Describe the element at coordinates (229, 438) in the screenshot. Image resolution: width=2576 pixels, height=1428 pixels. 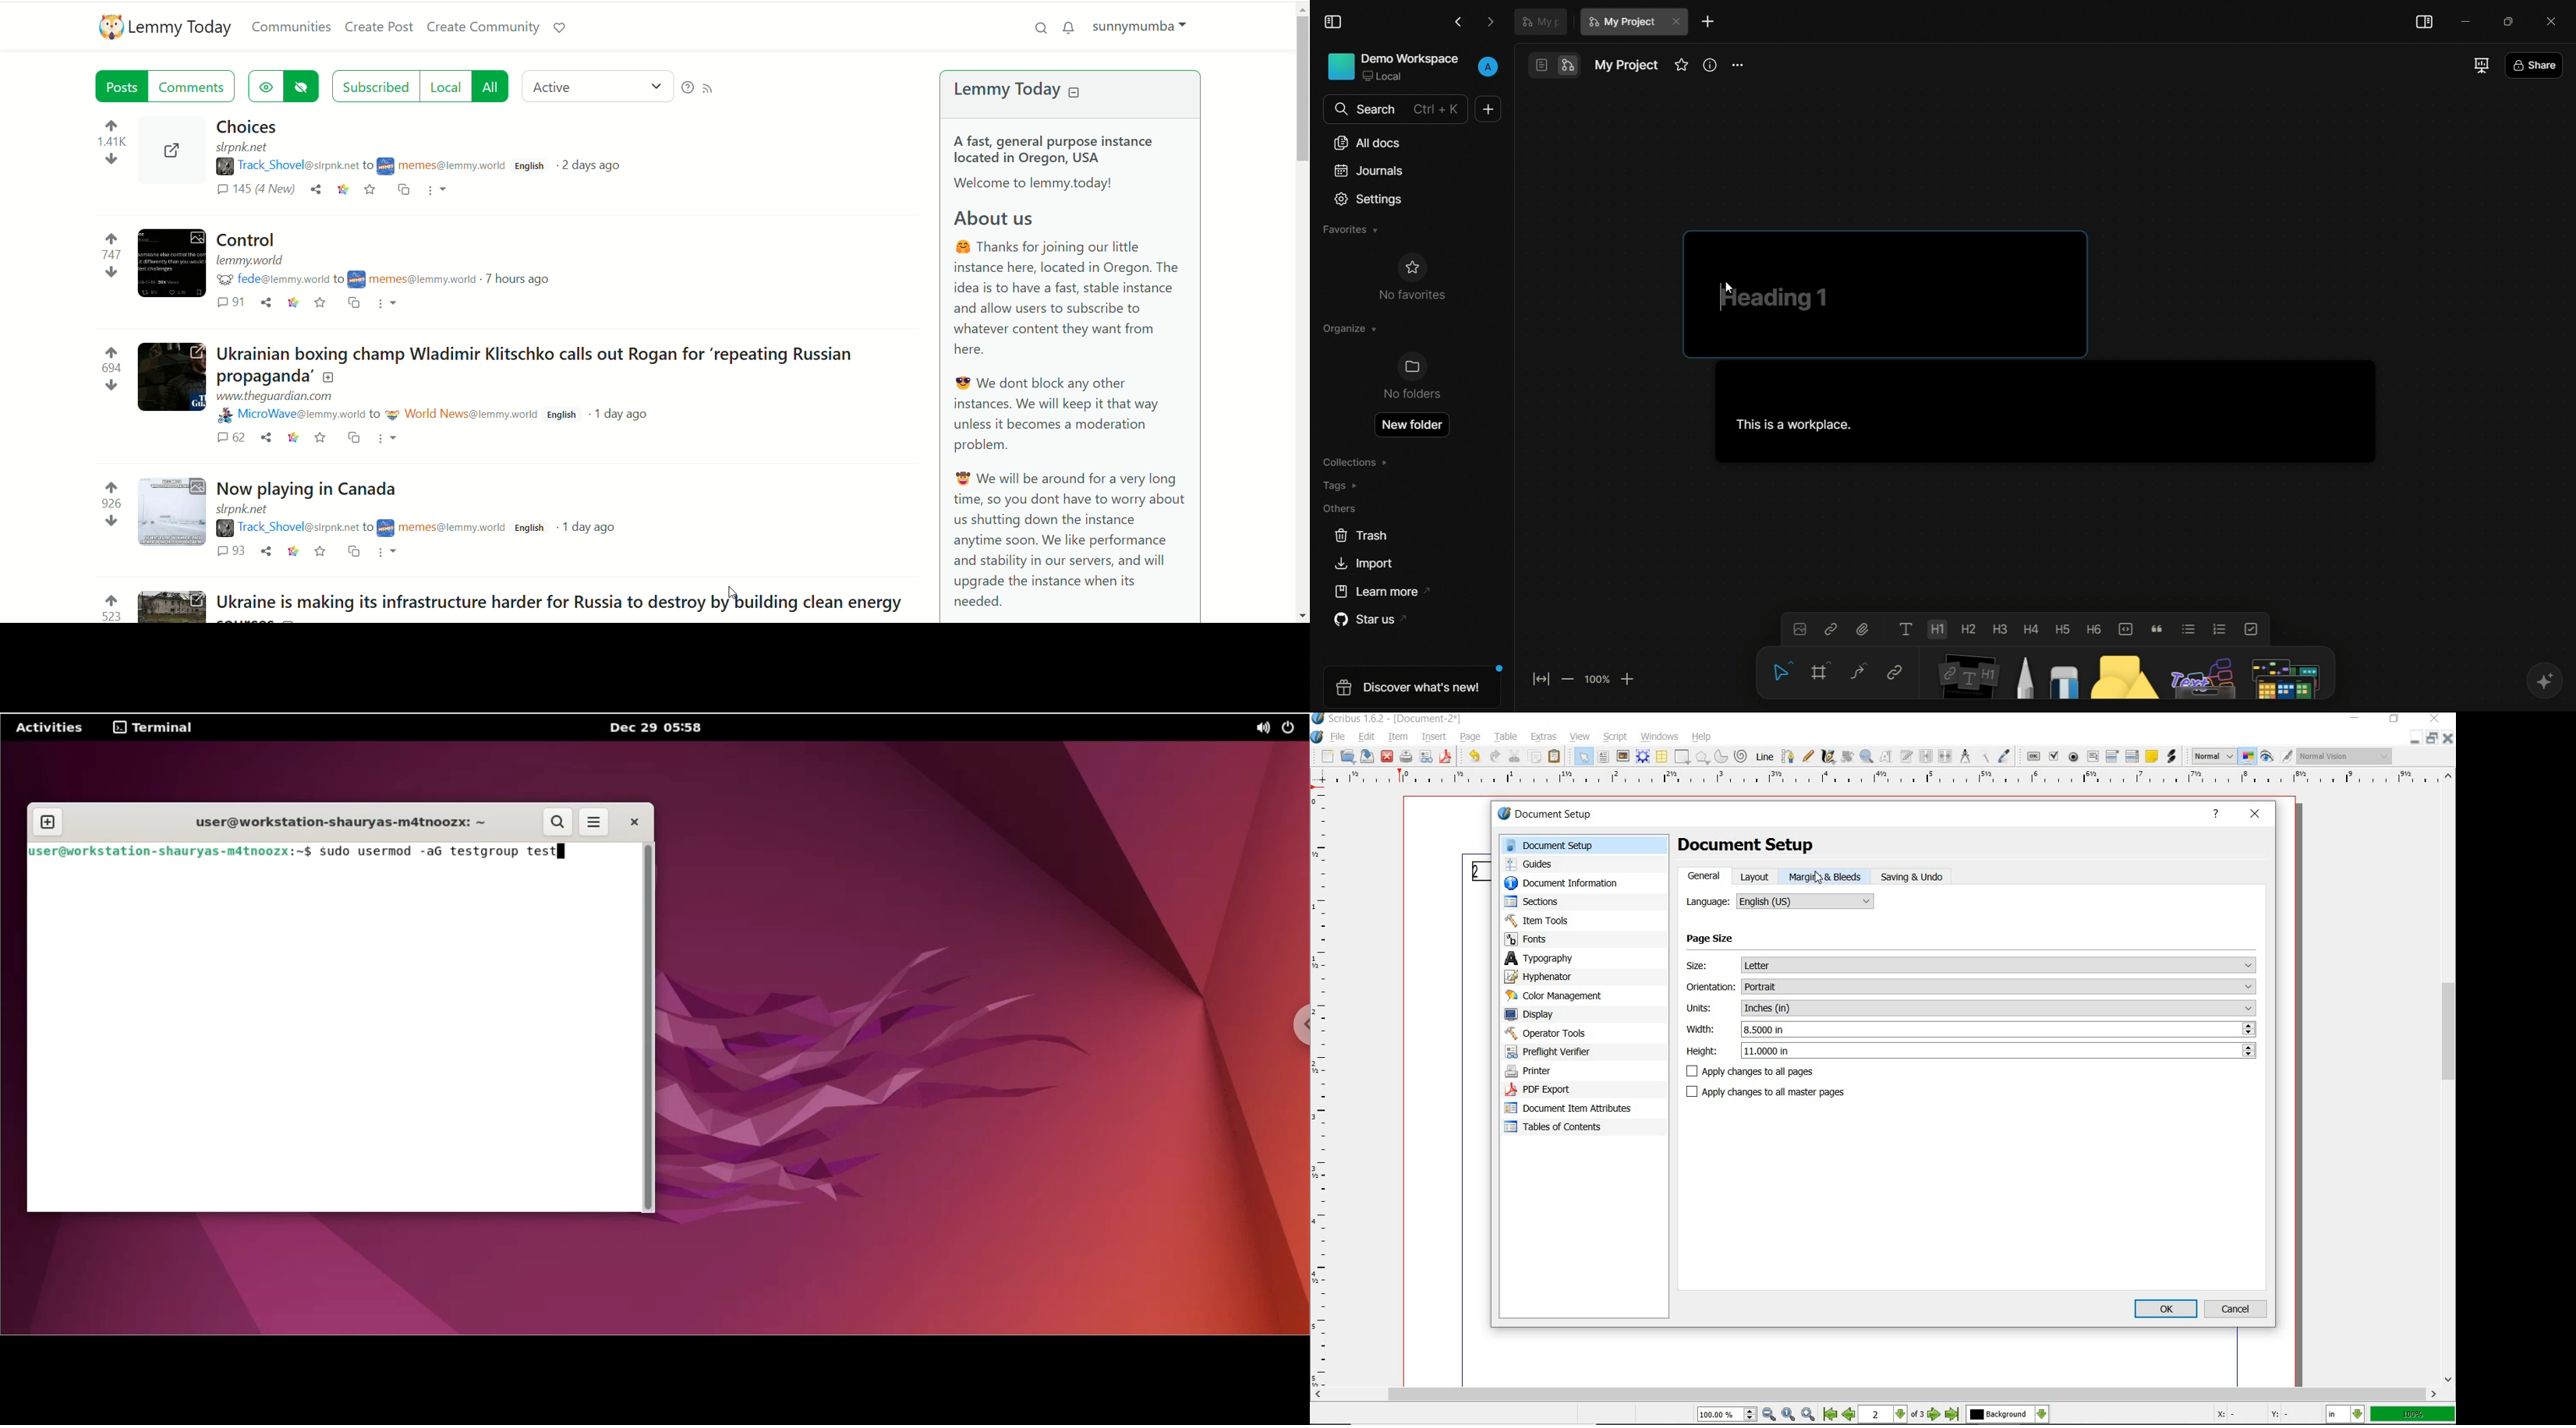
I see `comments` at that location.